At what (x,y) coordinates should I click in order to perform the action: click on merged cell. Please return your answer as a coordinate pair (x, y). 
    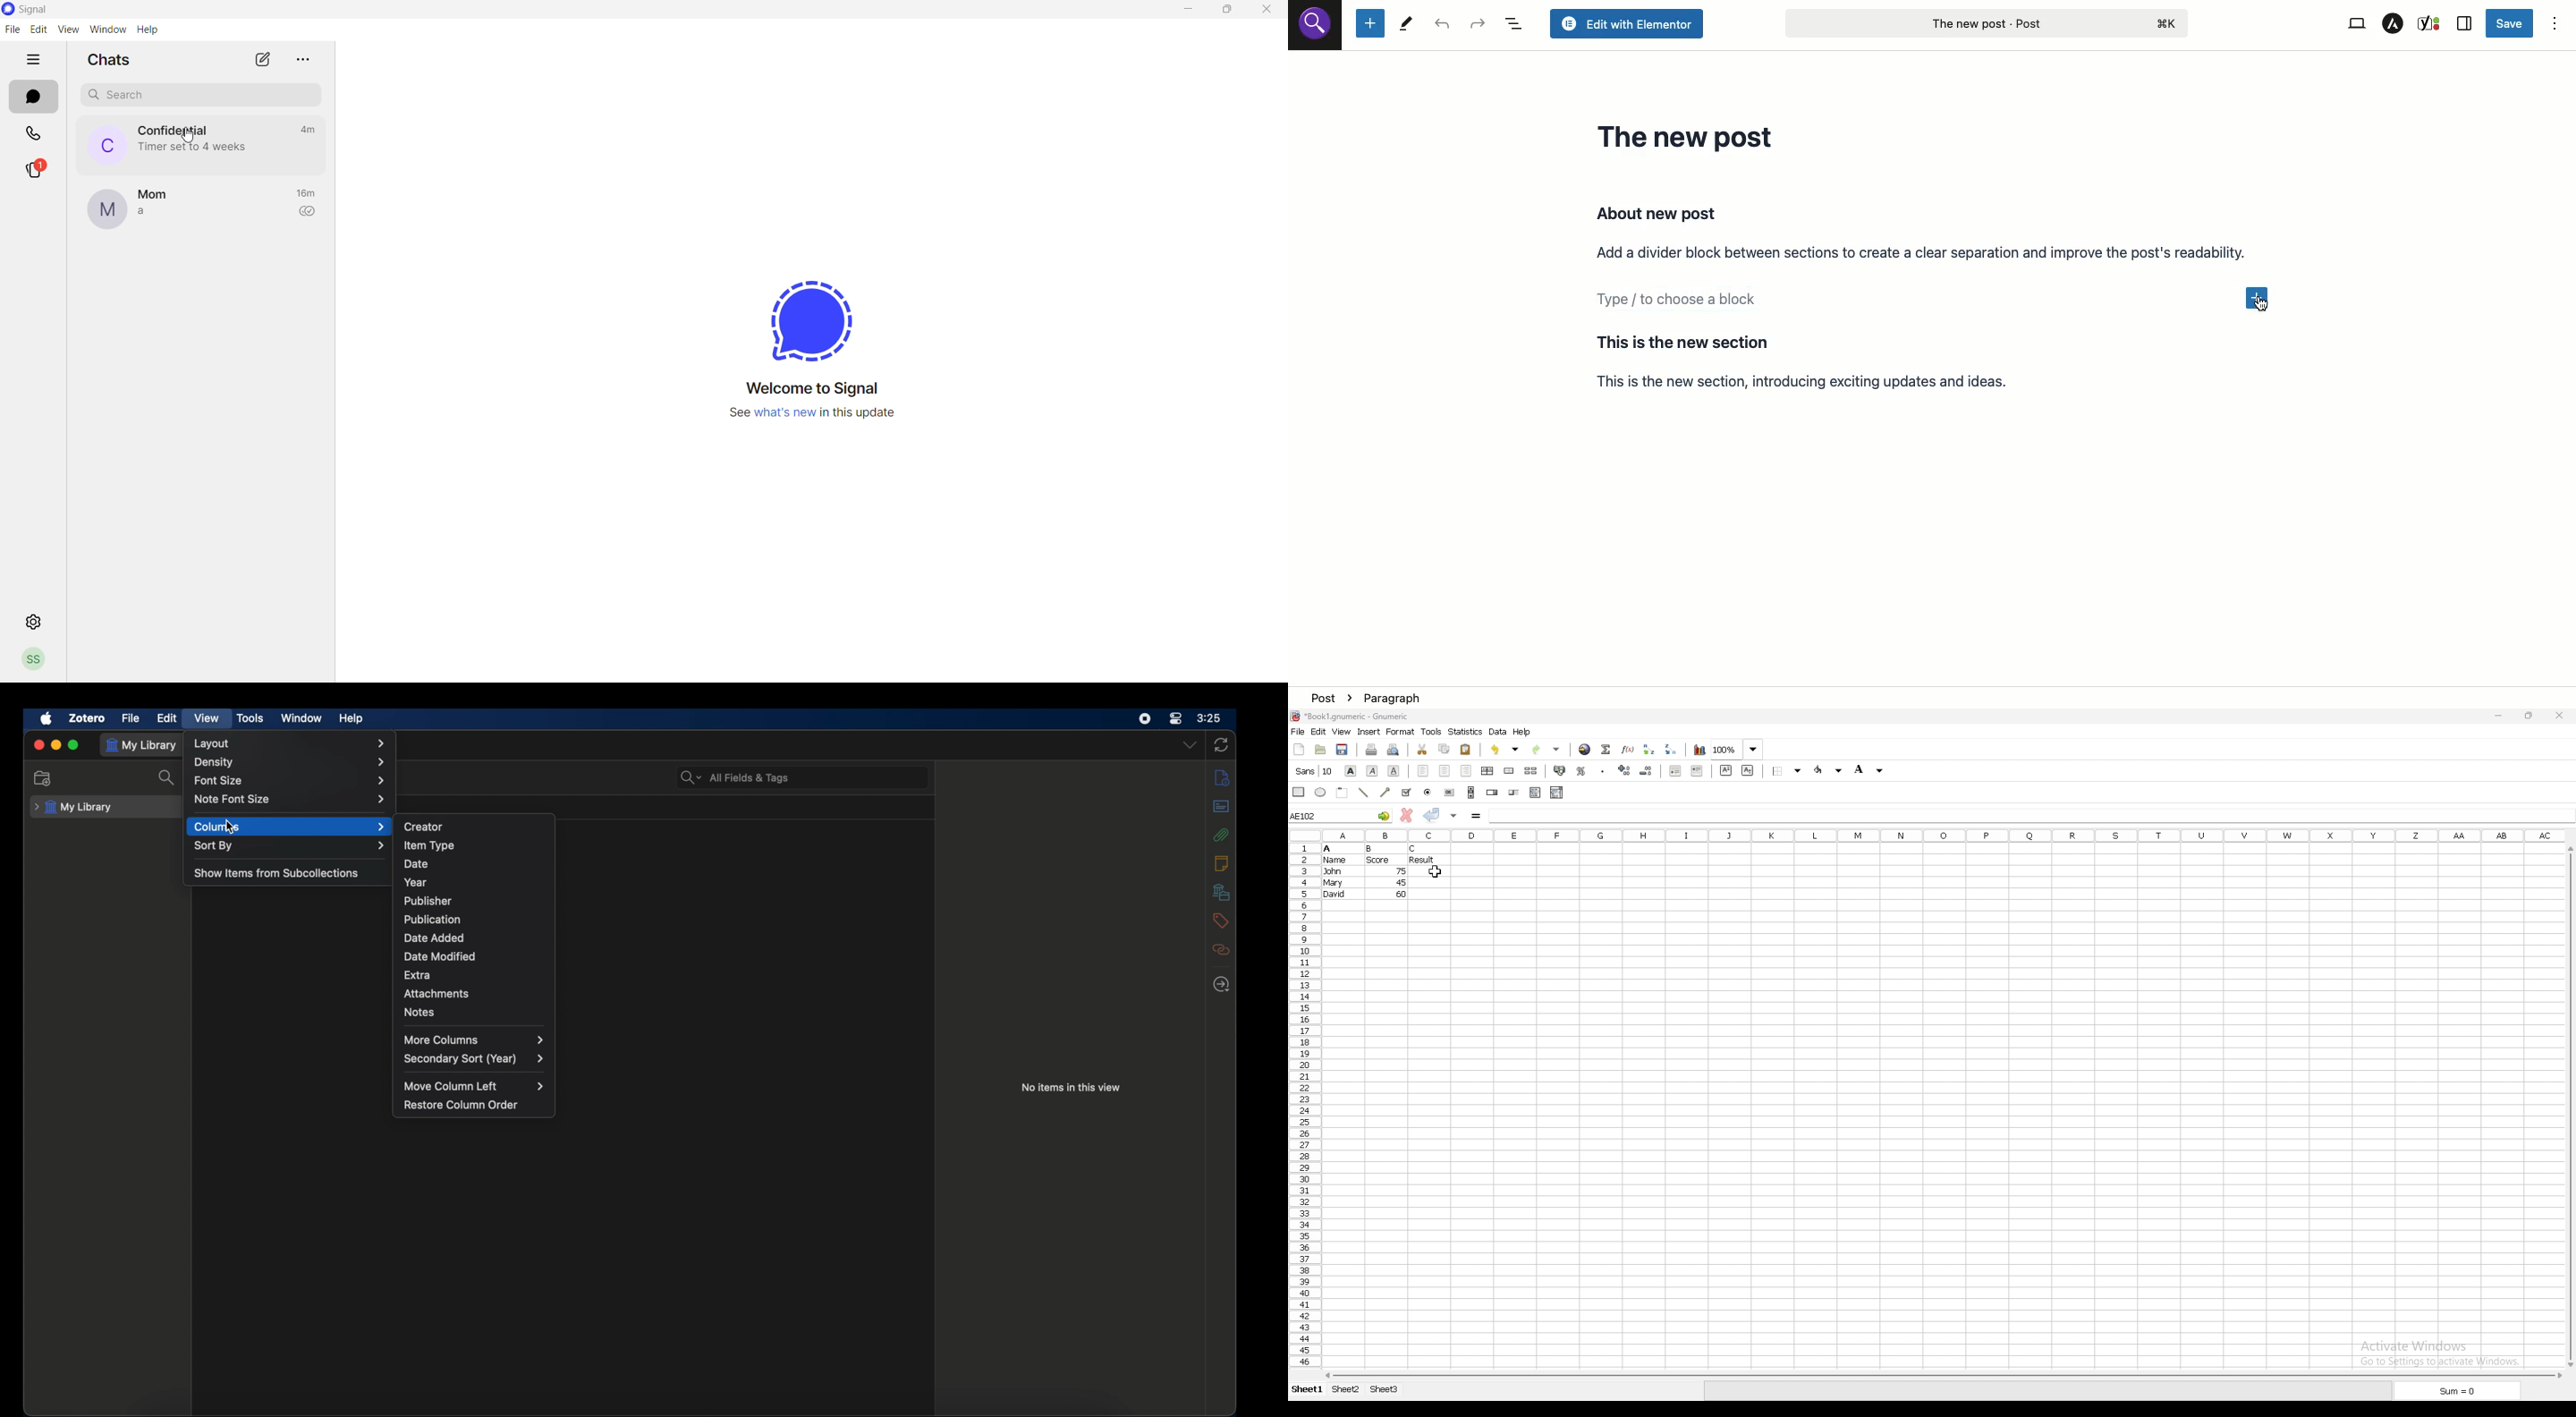
    Looking at the image, I should click on (1509, 772).